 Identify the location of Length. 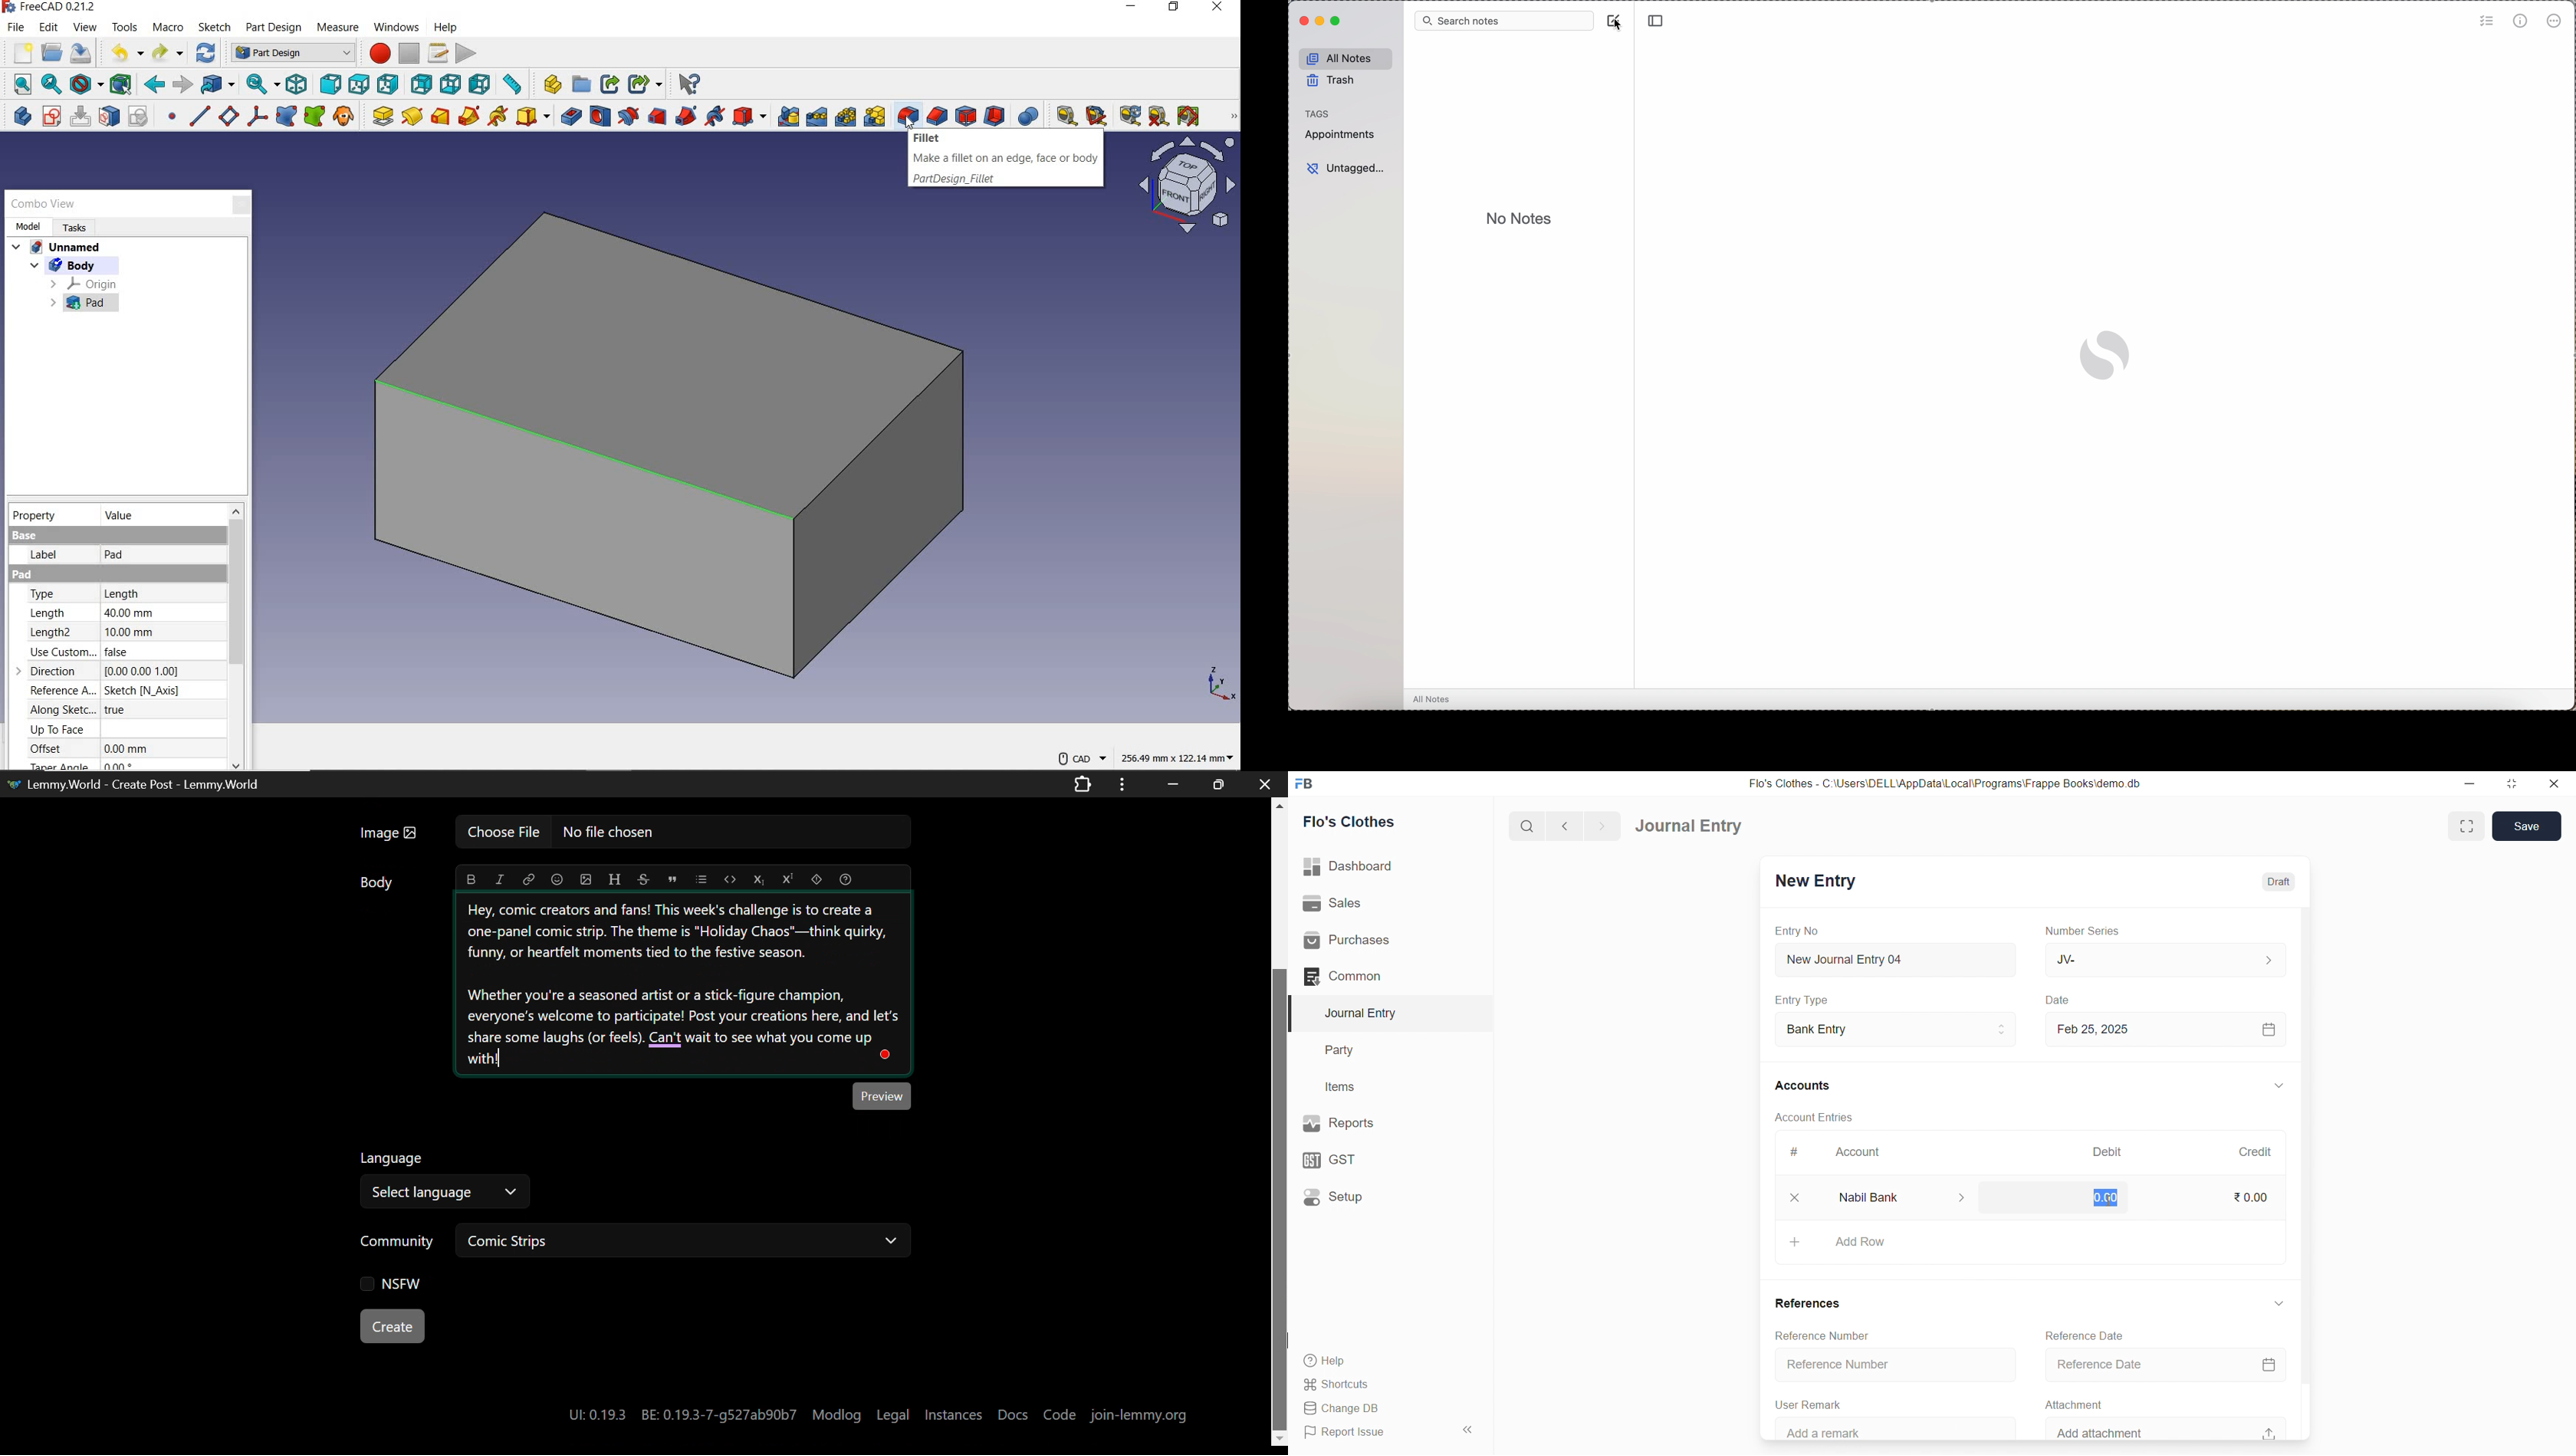
(120, 593).